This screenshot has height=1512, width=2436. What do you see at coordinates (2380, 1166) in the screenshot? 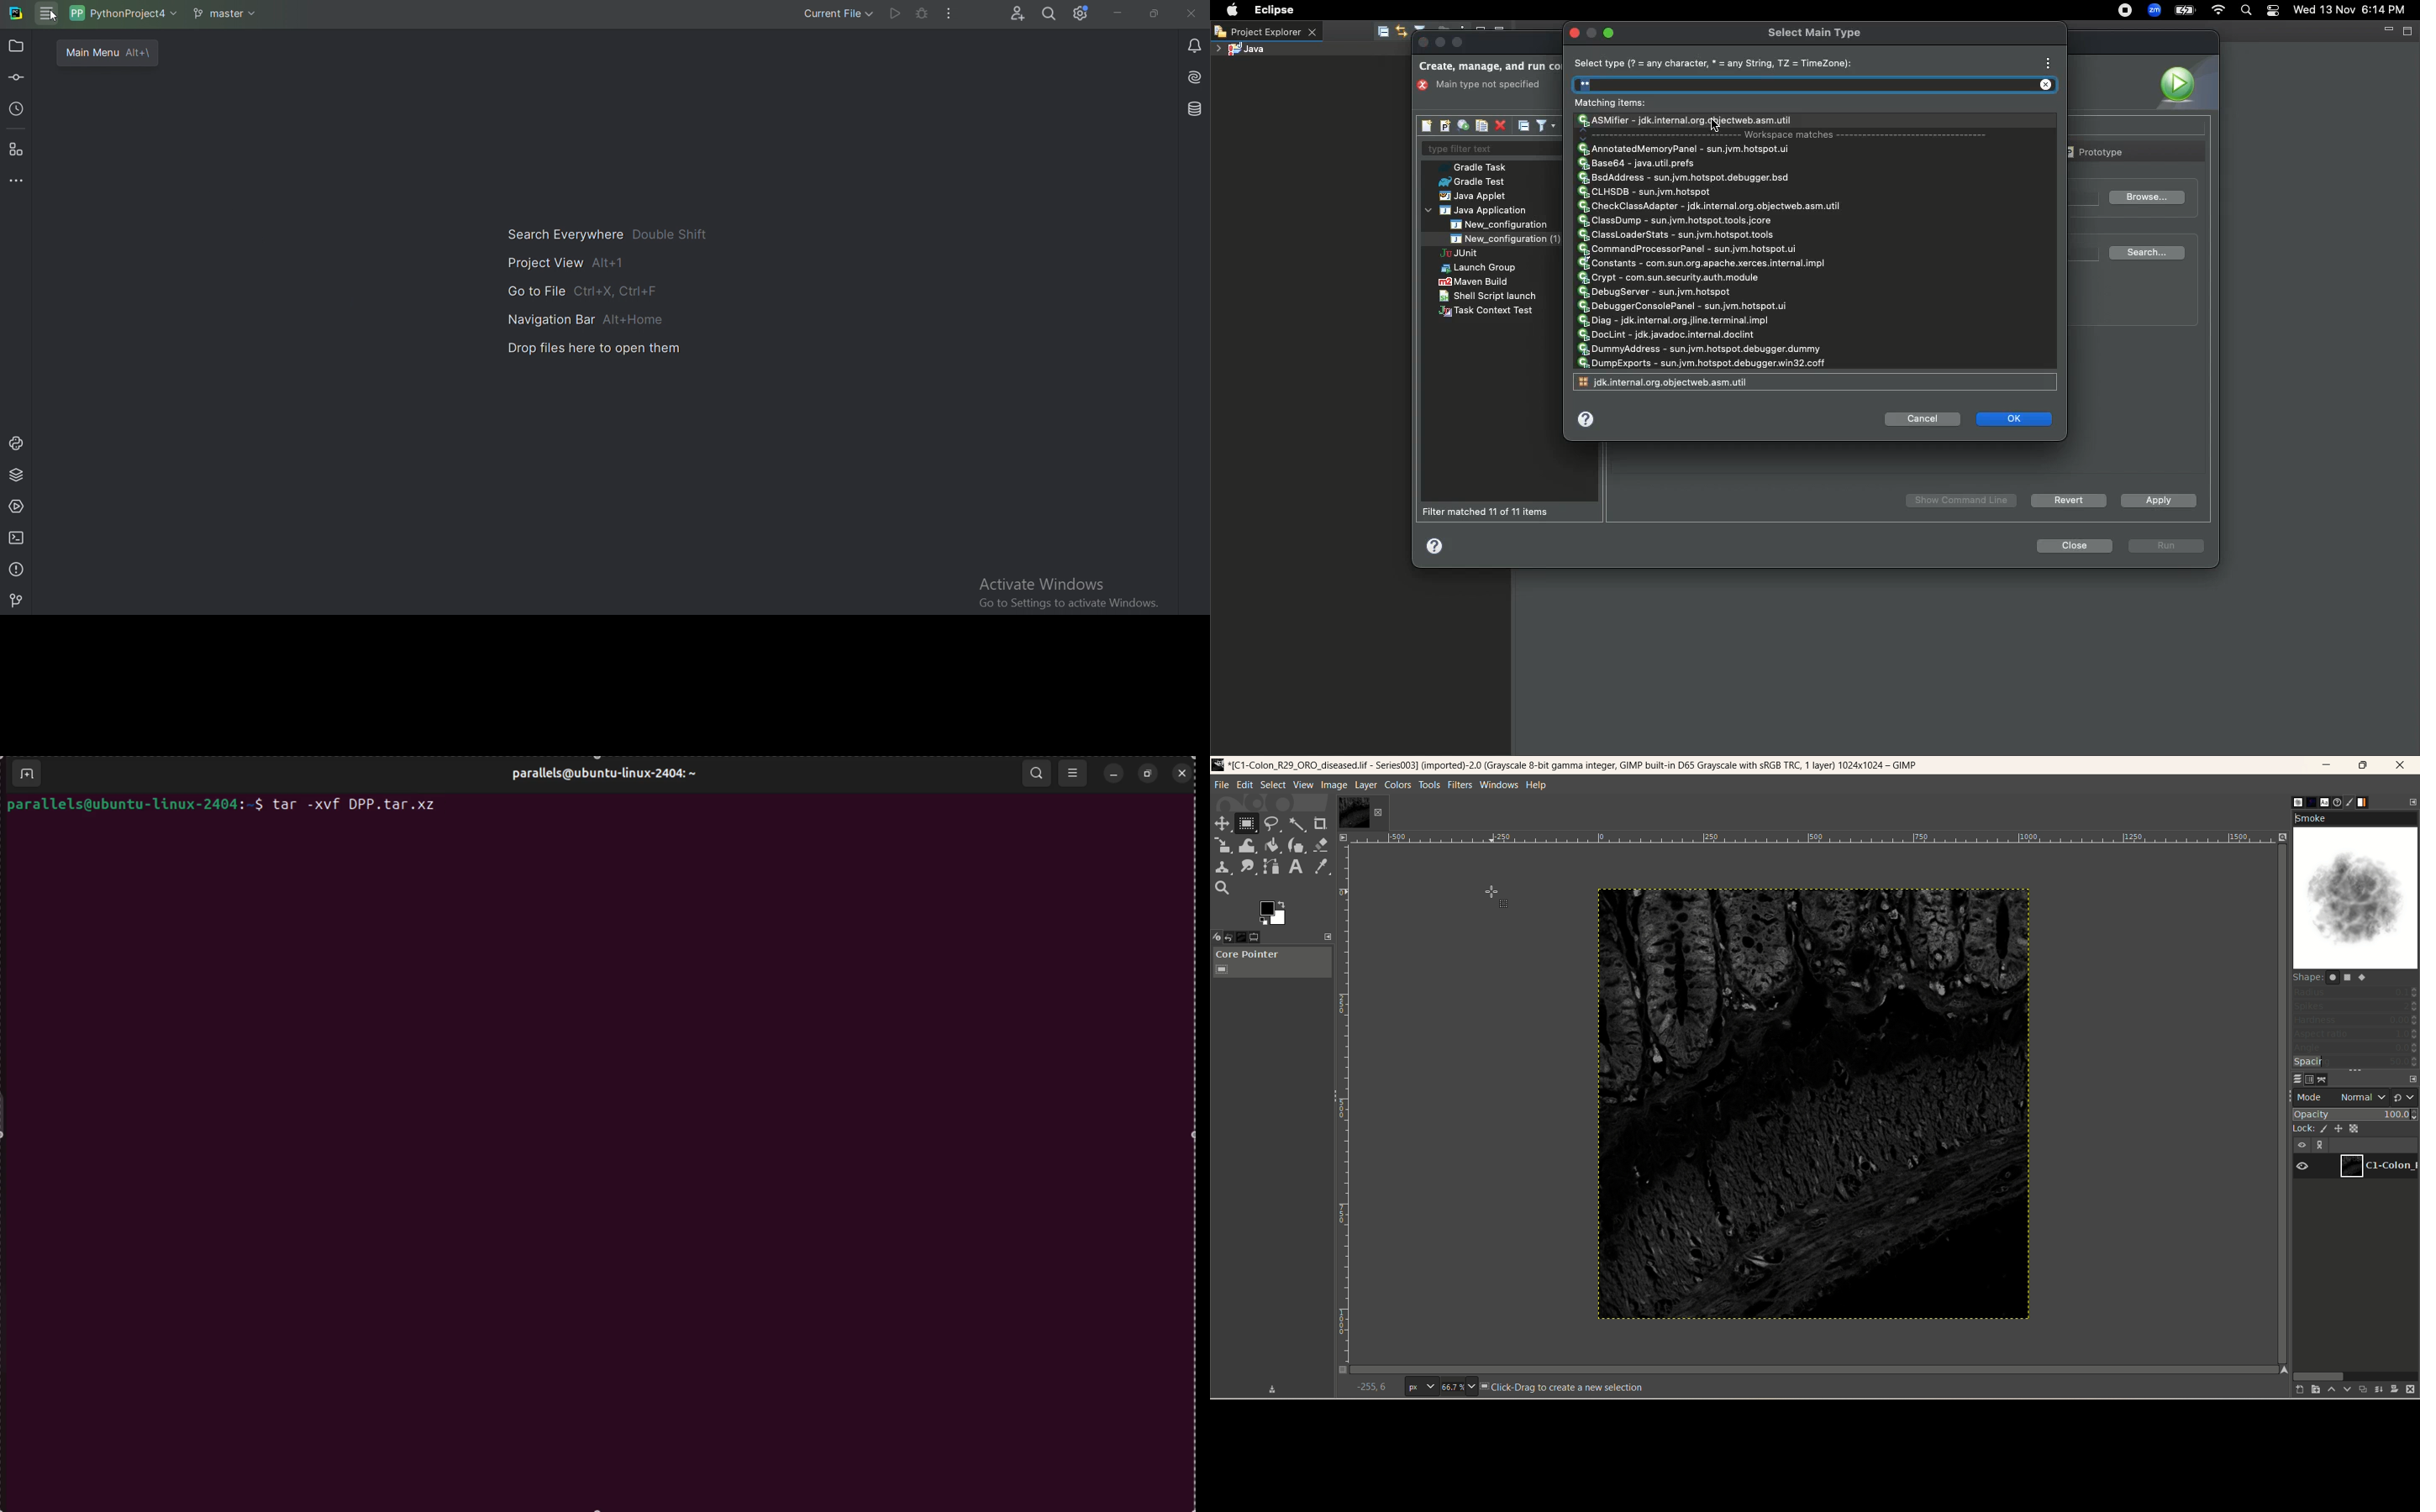
I see `layer1` at bounding box center [2380, 1166].